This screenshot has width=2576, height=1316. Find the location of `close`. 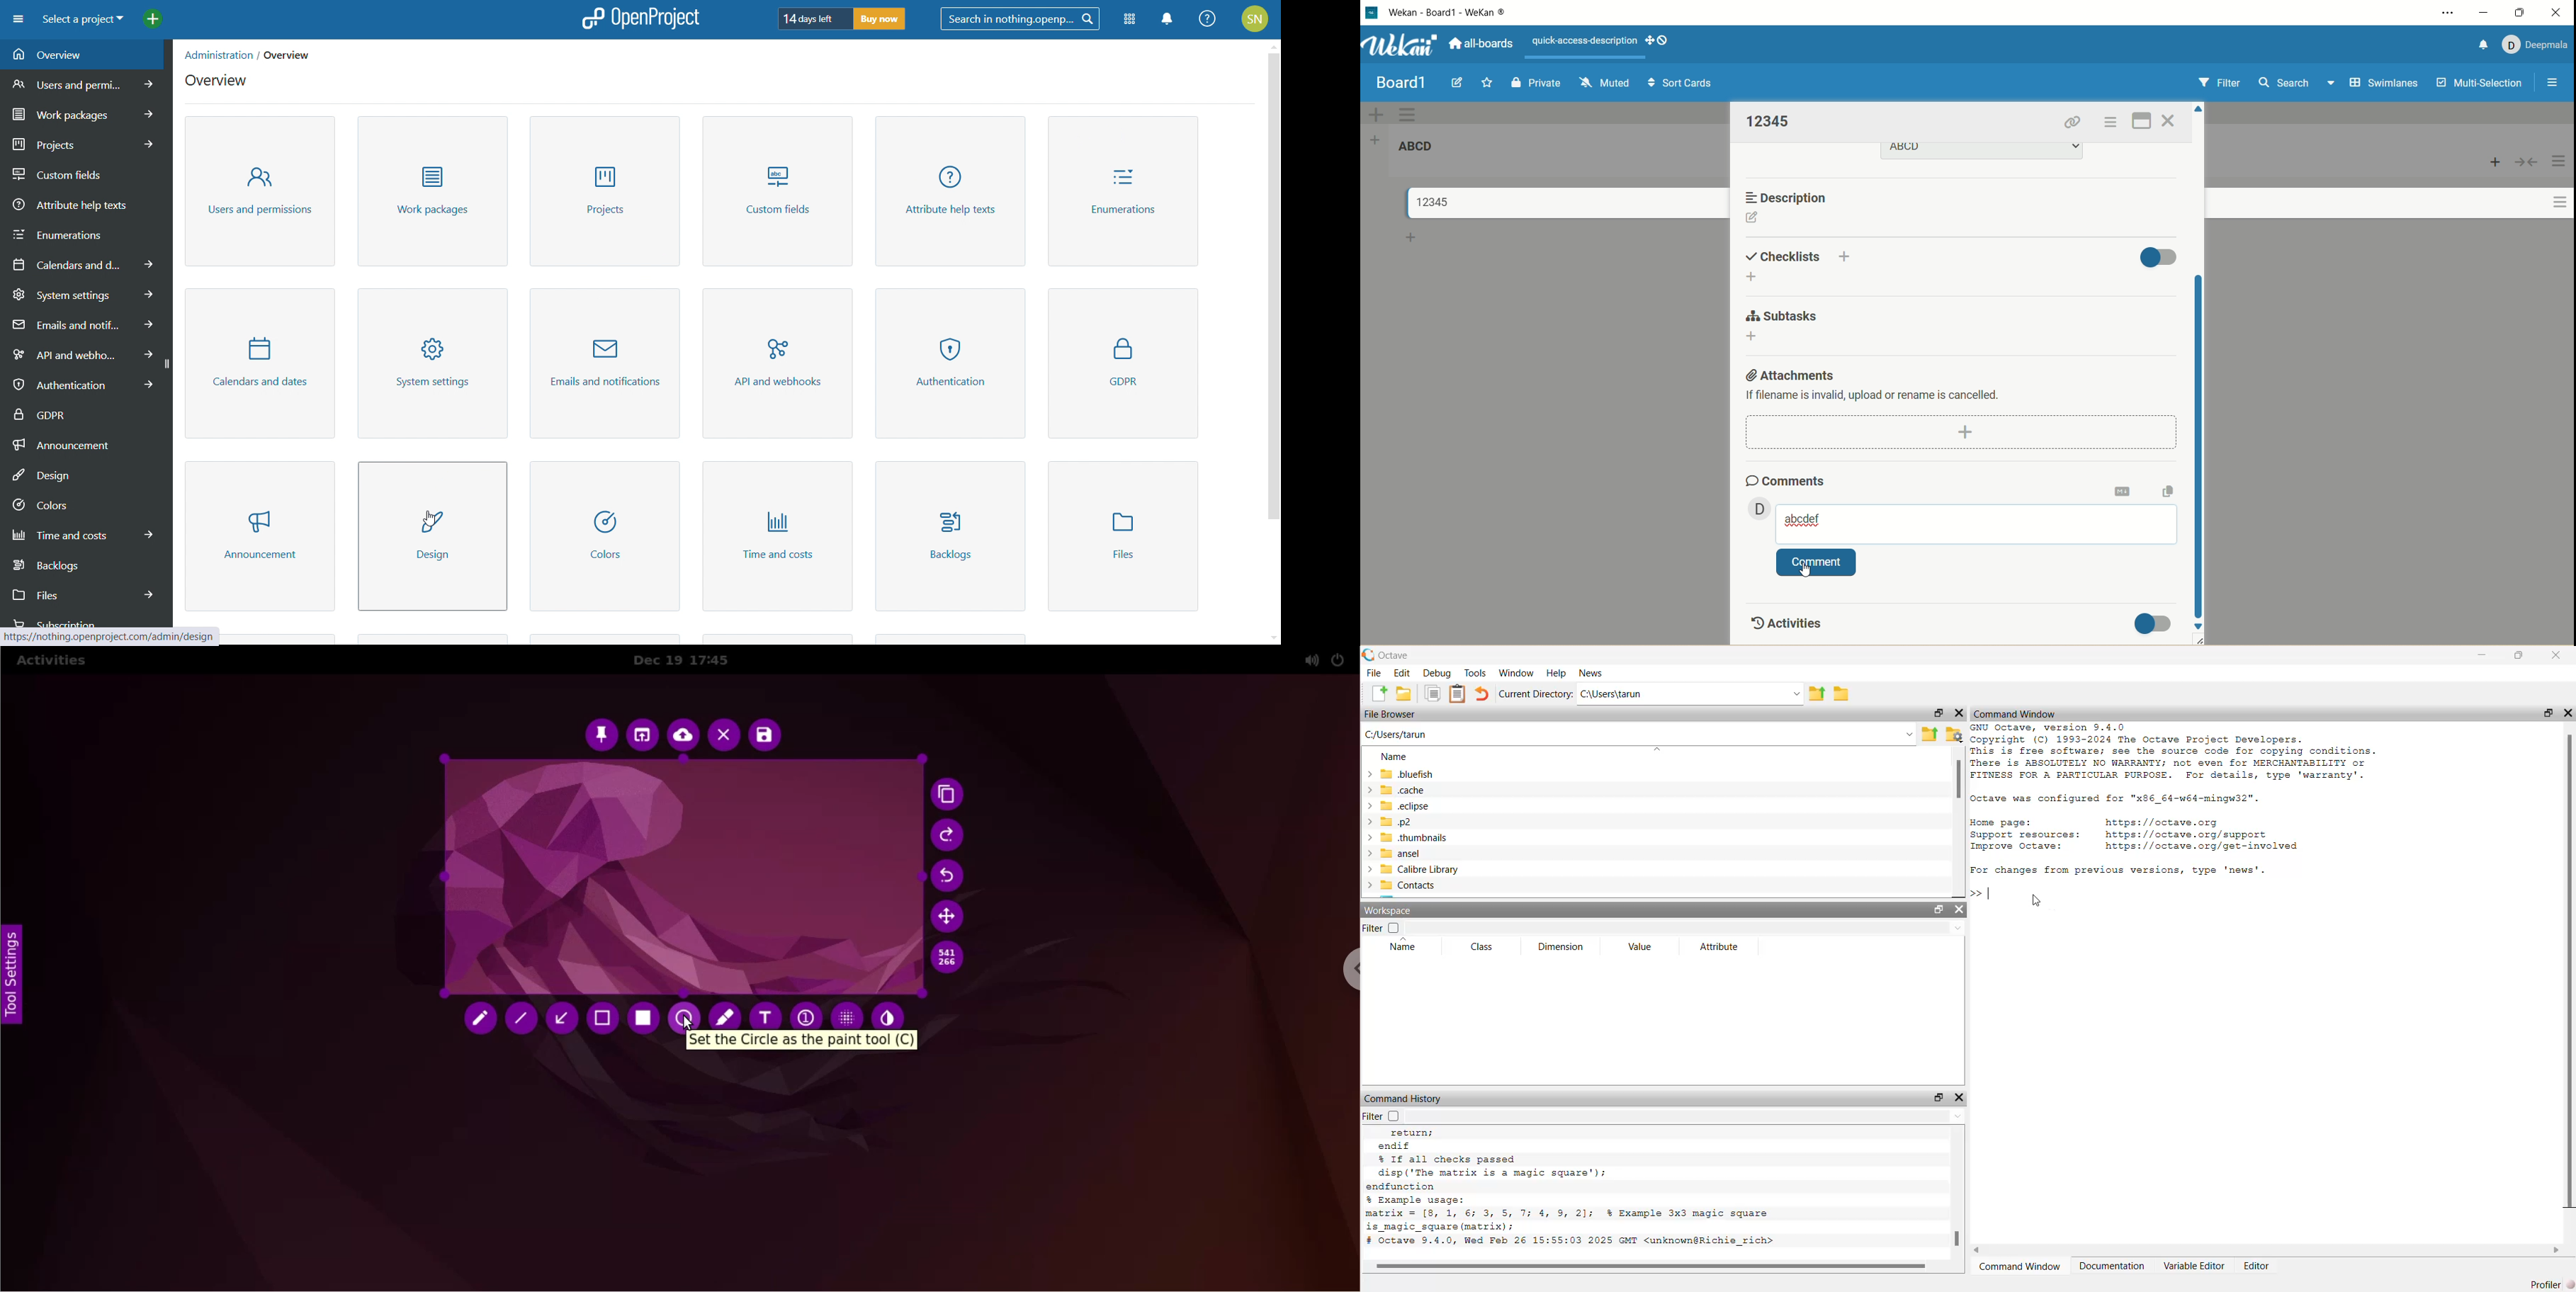

close is located at coordinates (1960, 909).